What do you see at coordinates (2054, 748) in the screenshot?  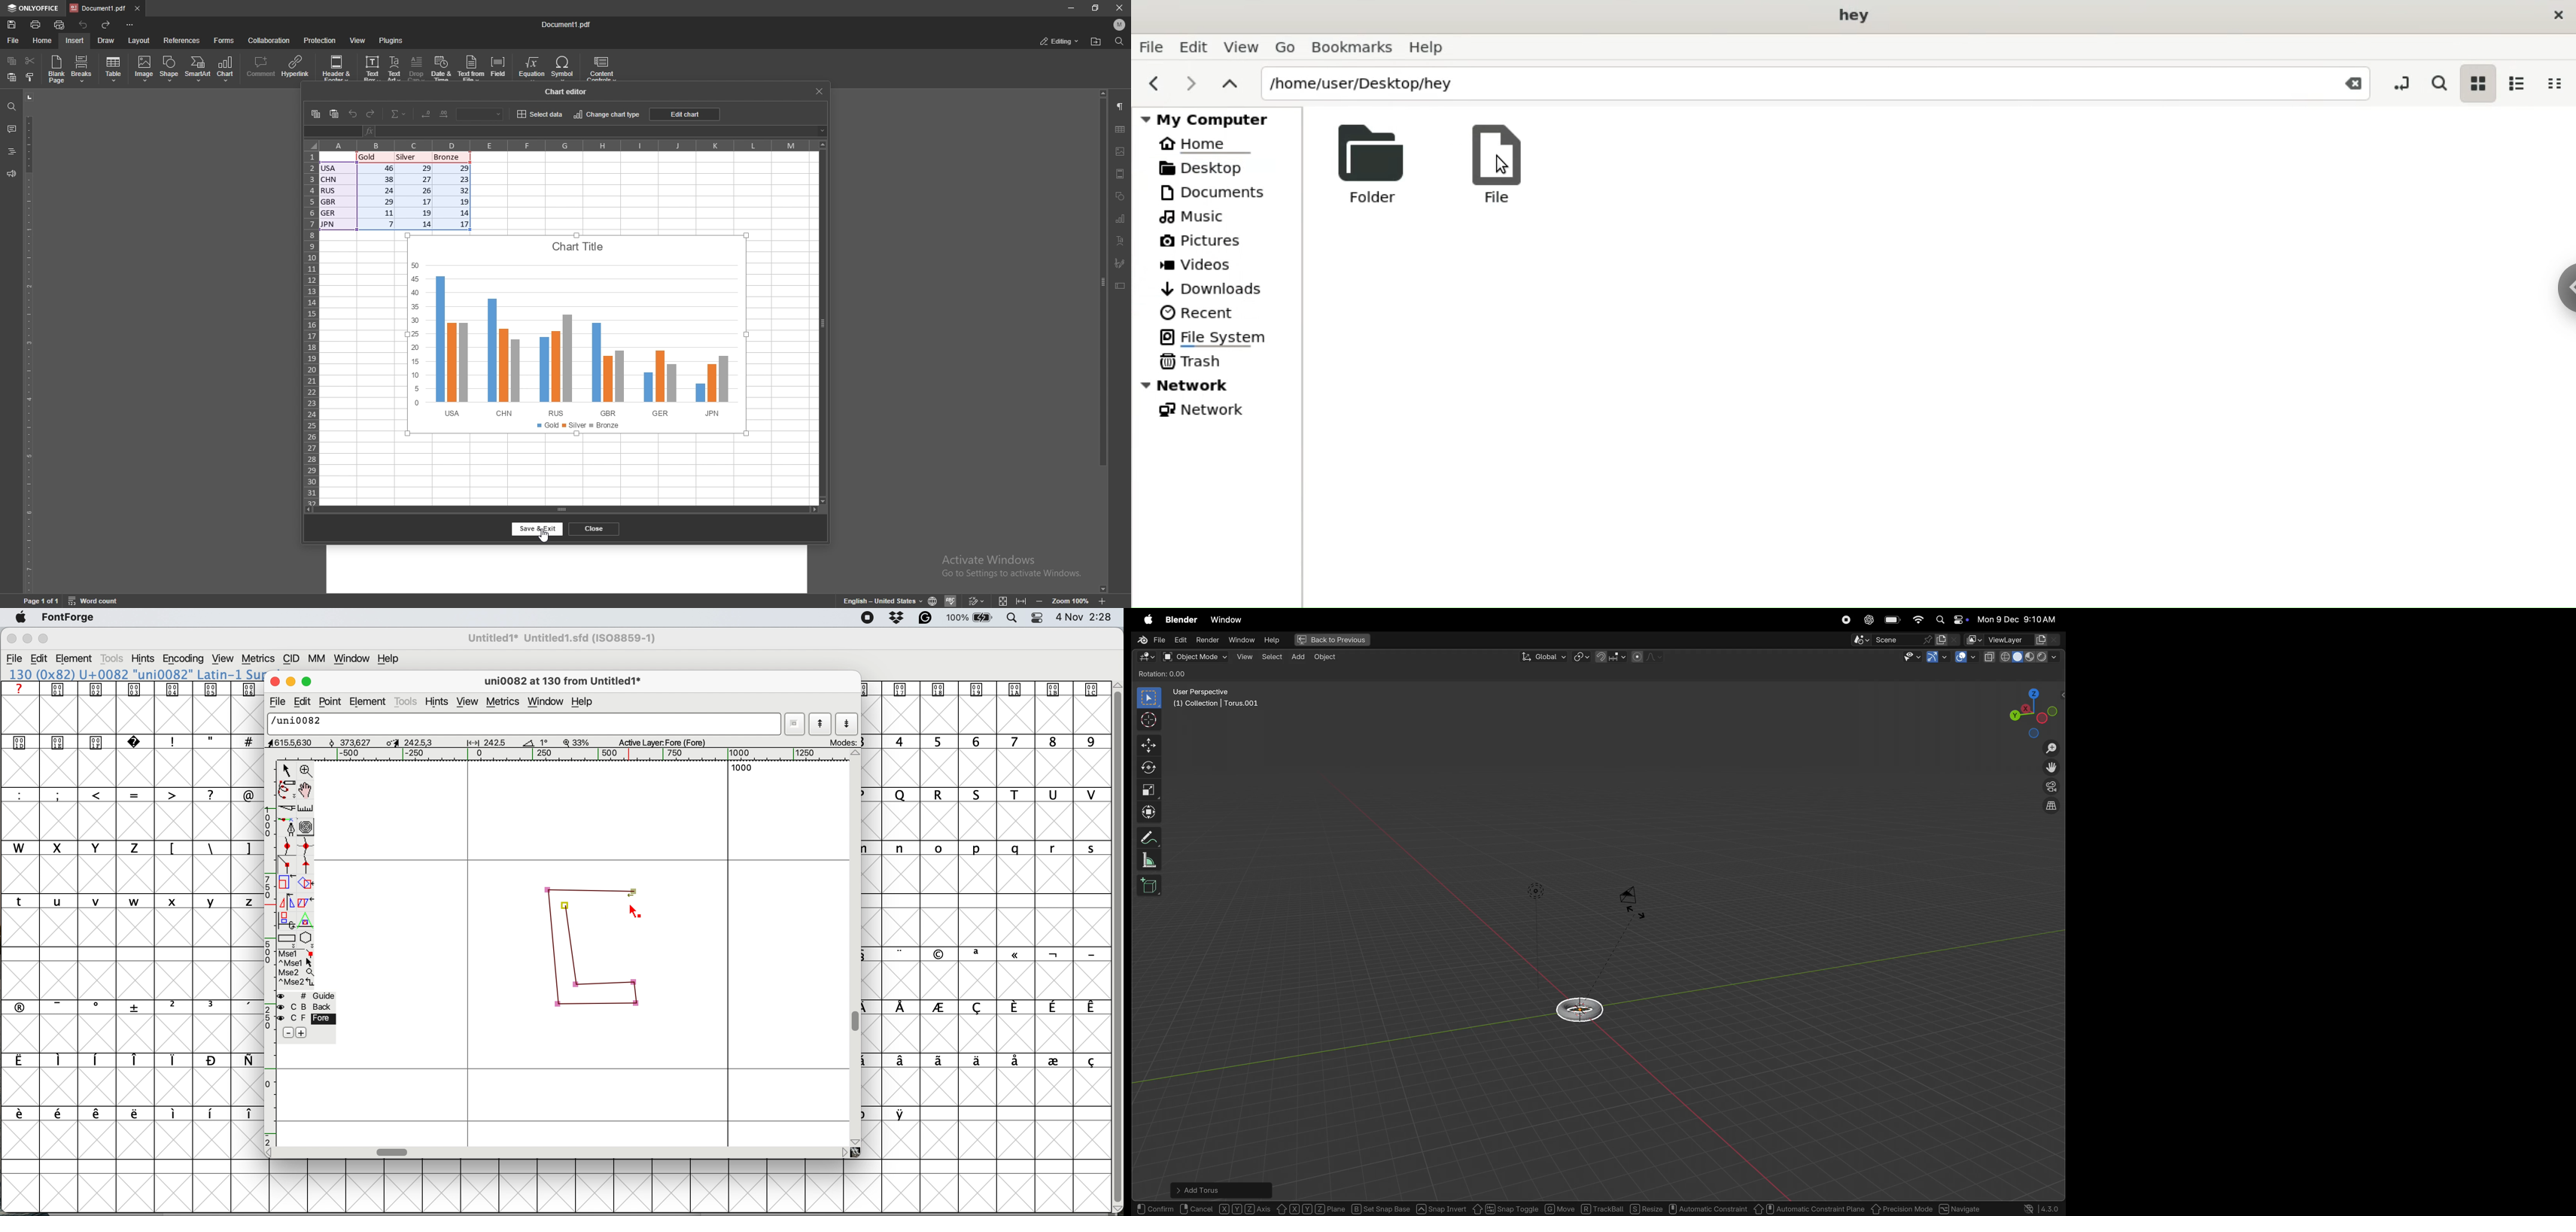 I see `zoom in zoom out` at bounding box center [2054, 748].